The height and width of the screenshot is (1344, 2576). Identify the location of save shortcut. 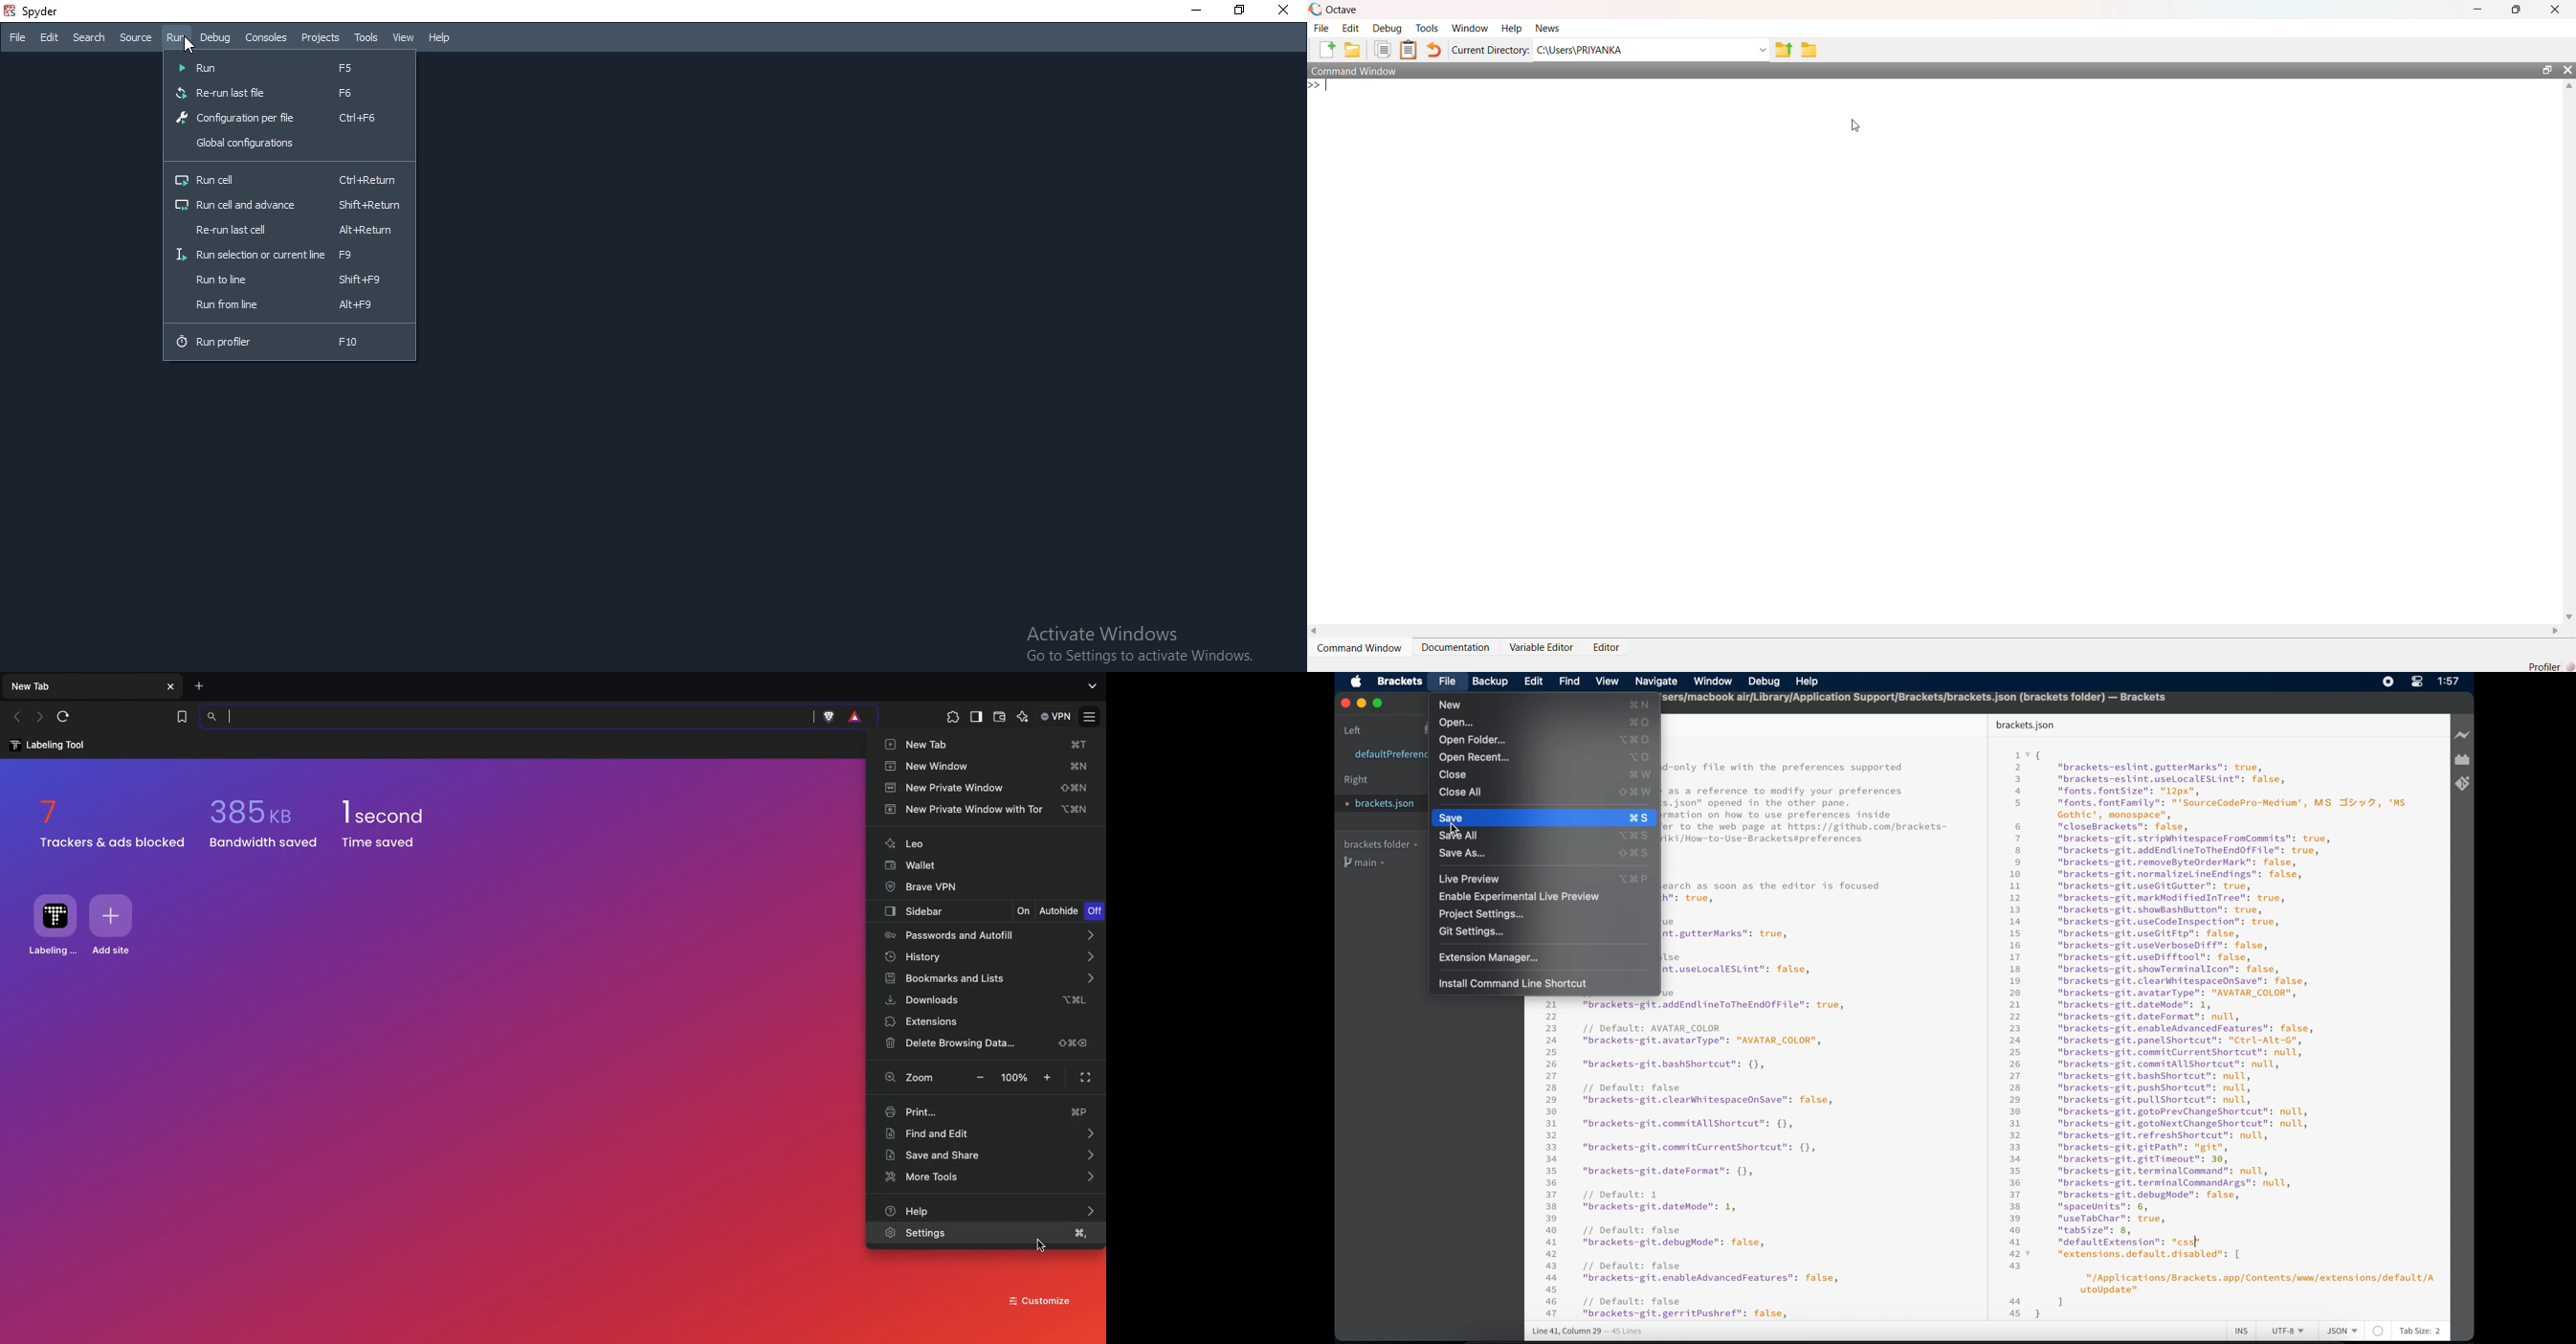
(1636, 818).